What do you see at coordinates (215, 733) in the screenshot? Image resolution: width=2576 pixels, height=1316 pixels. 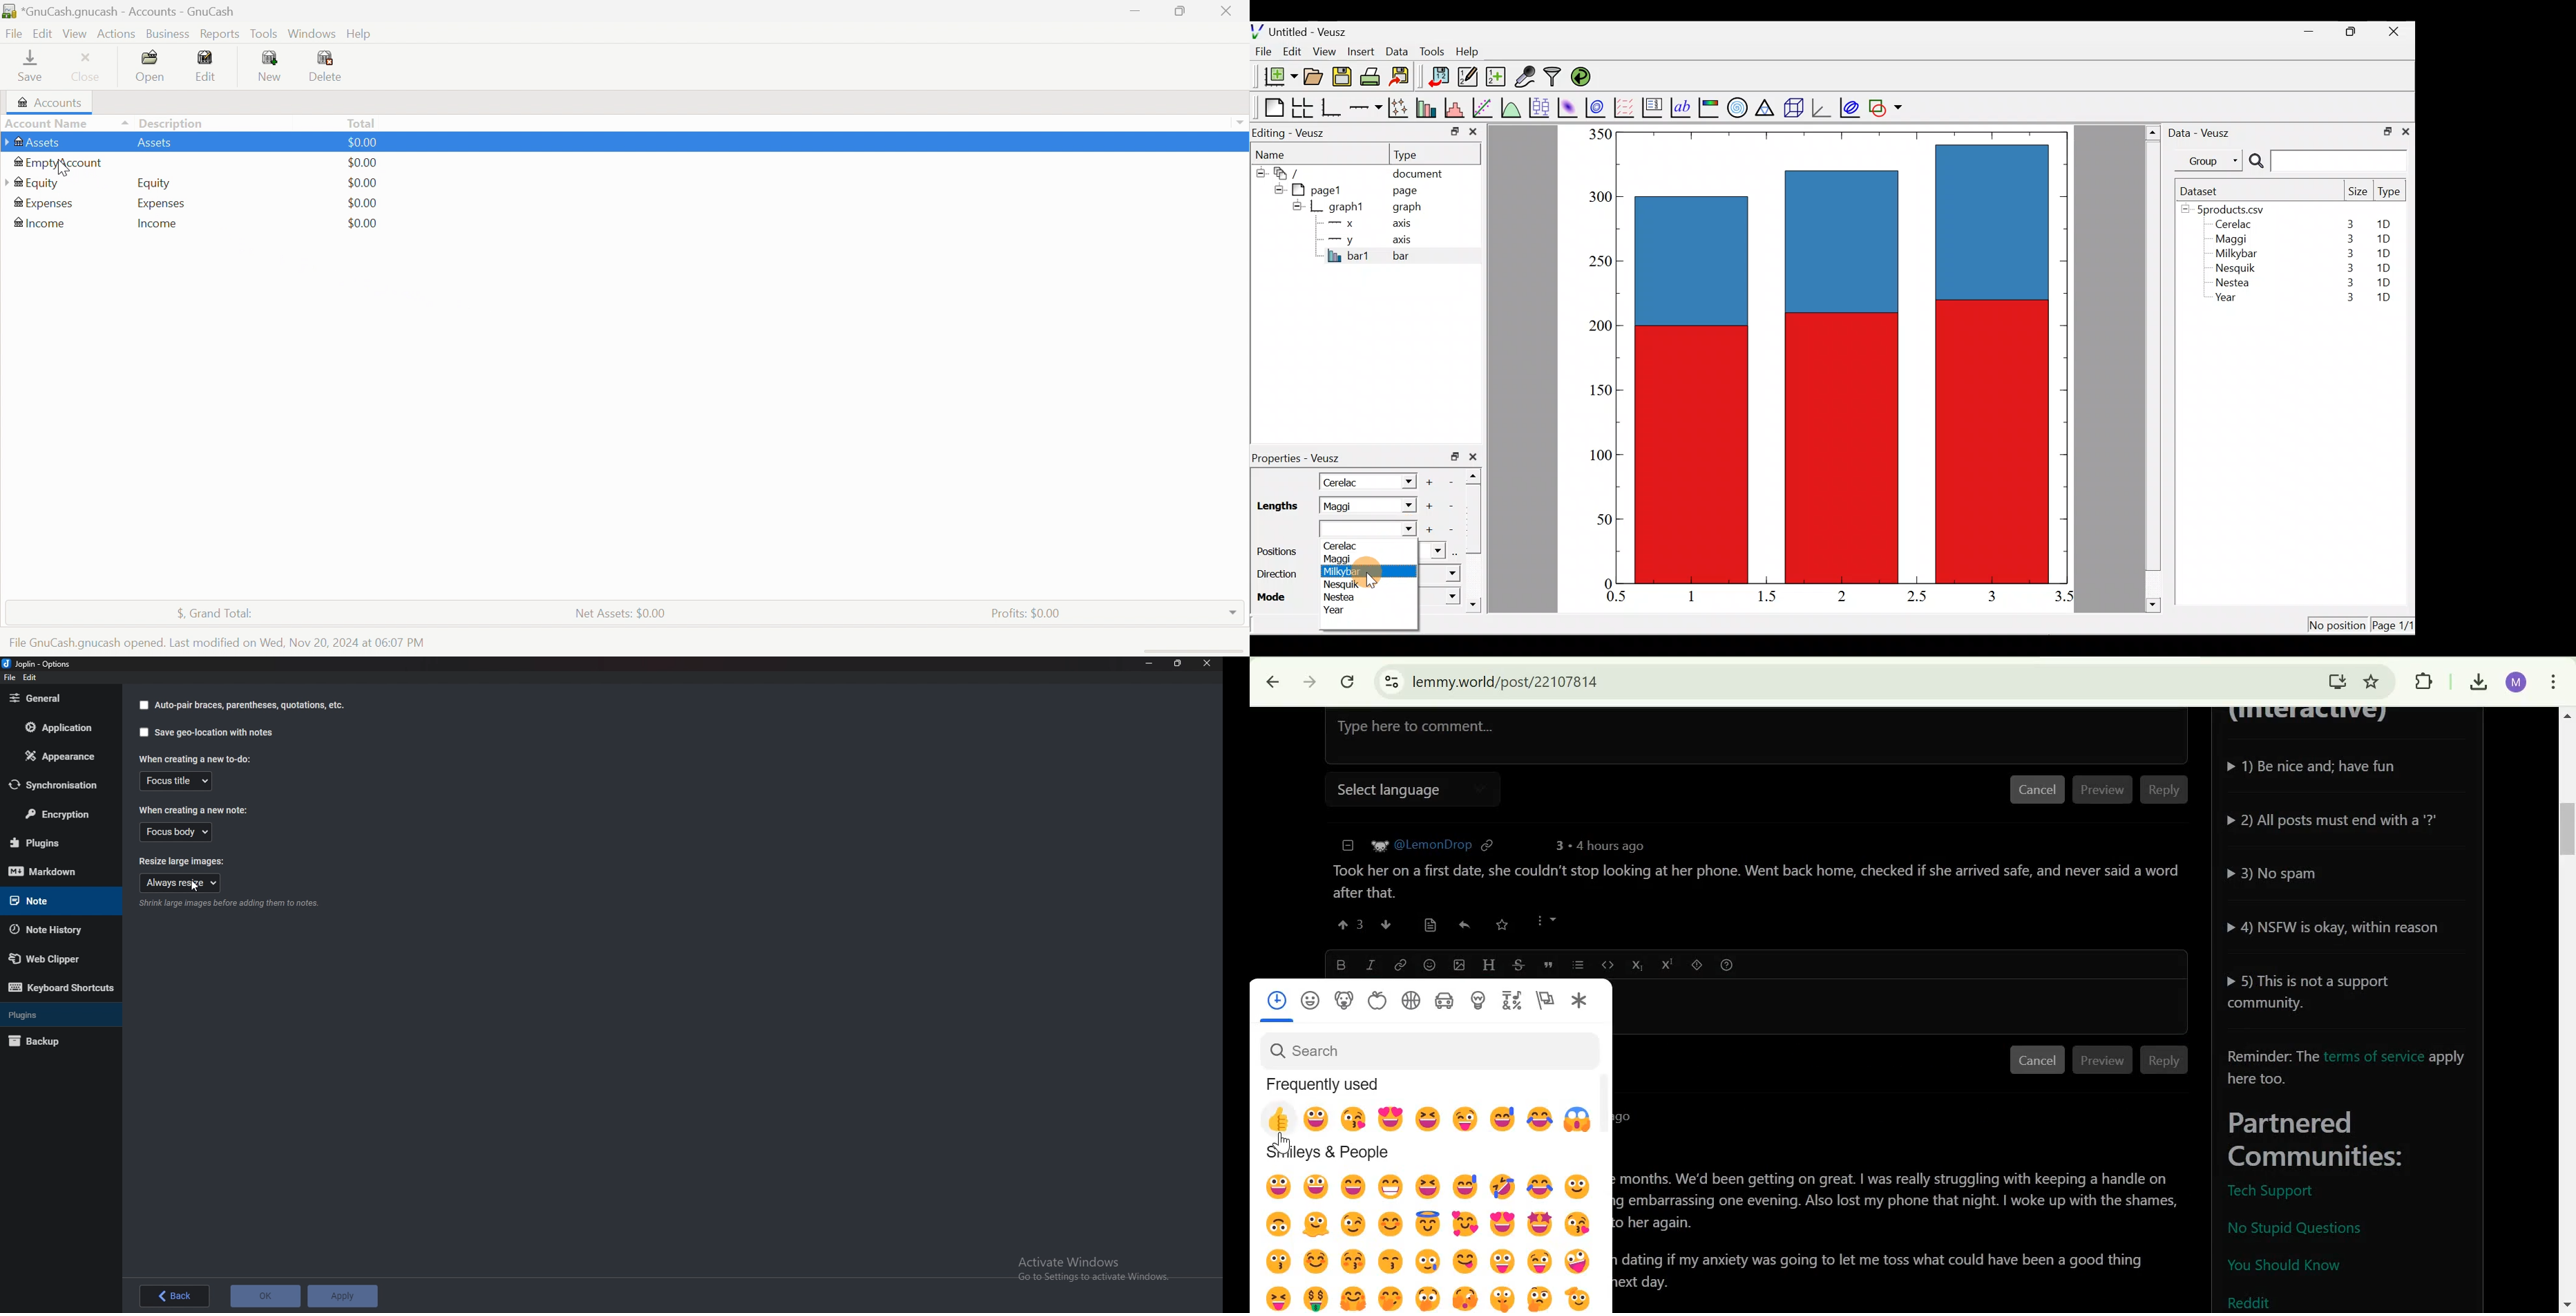 I see `Save geo locations with notes` at bounding box center [215, 733].